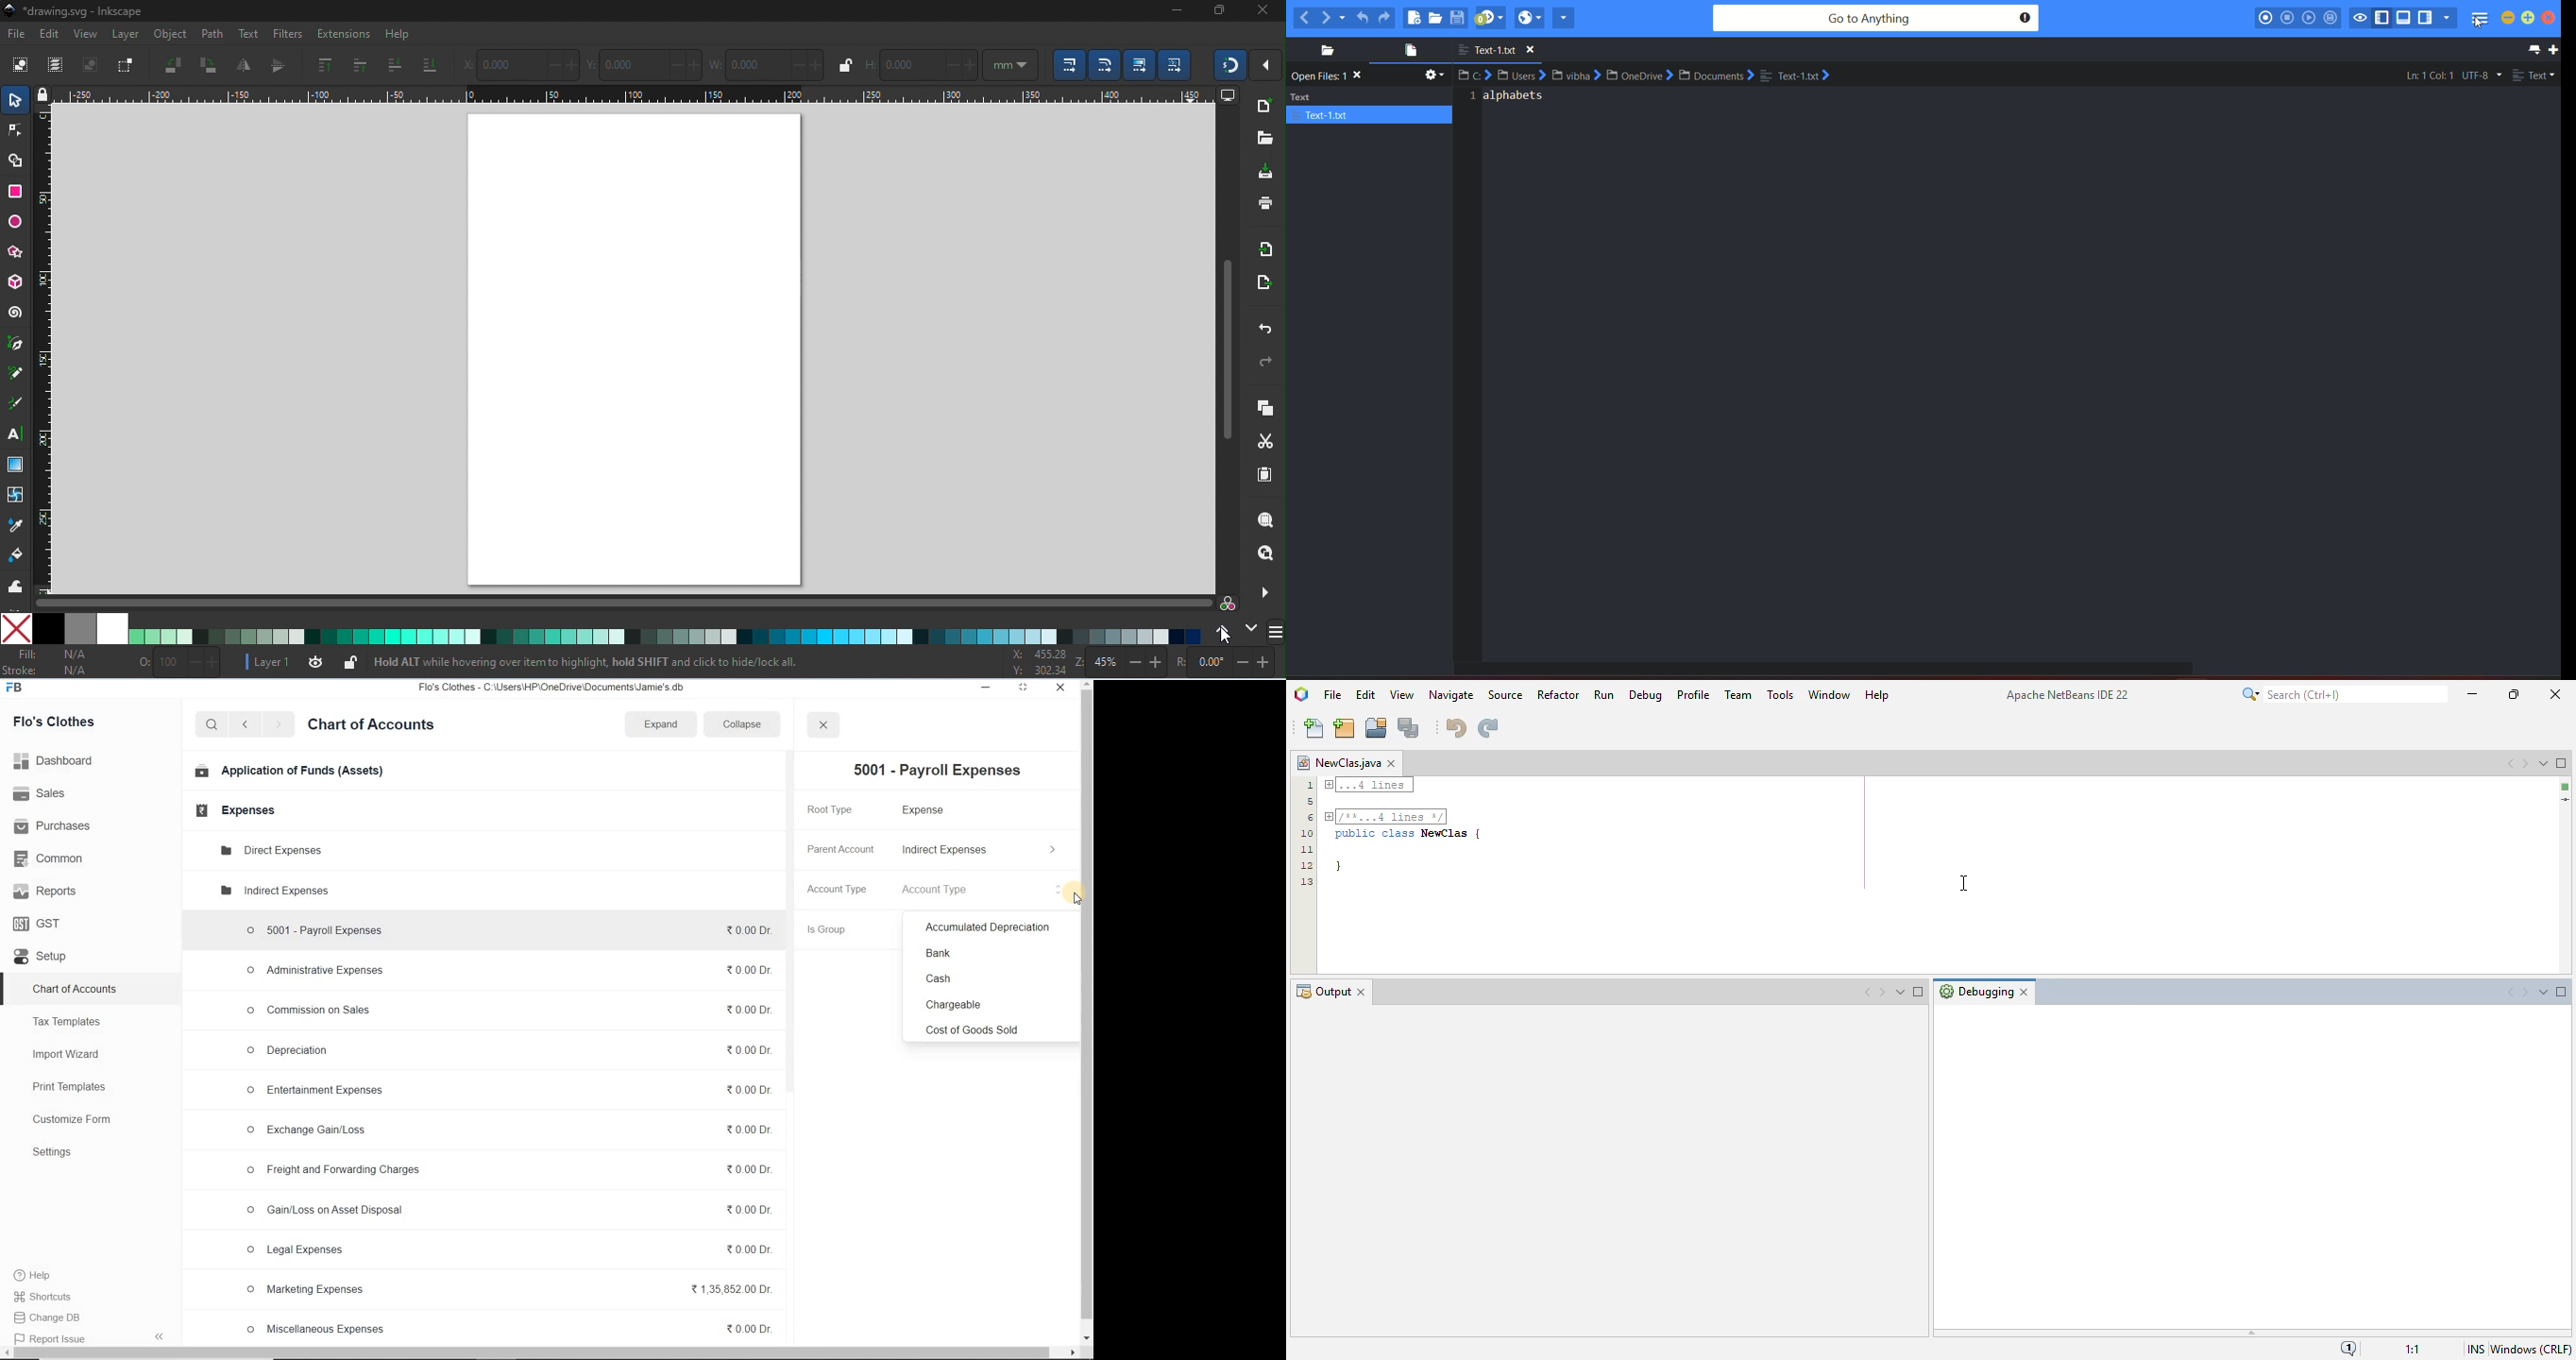 The width and height of the screenshot is (2576, 1372). Describe the element at coordinates (1264, 552) in the screenshot. I see `zoom drawing` at that location.